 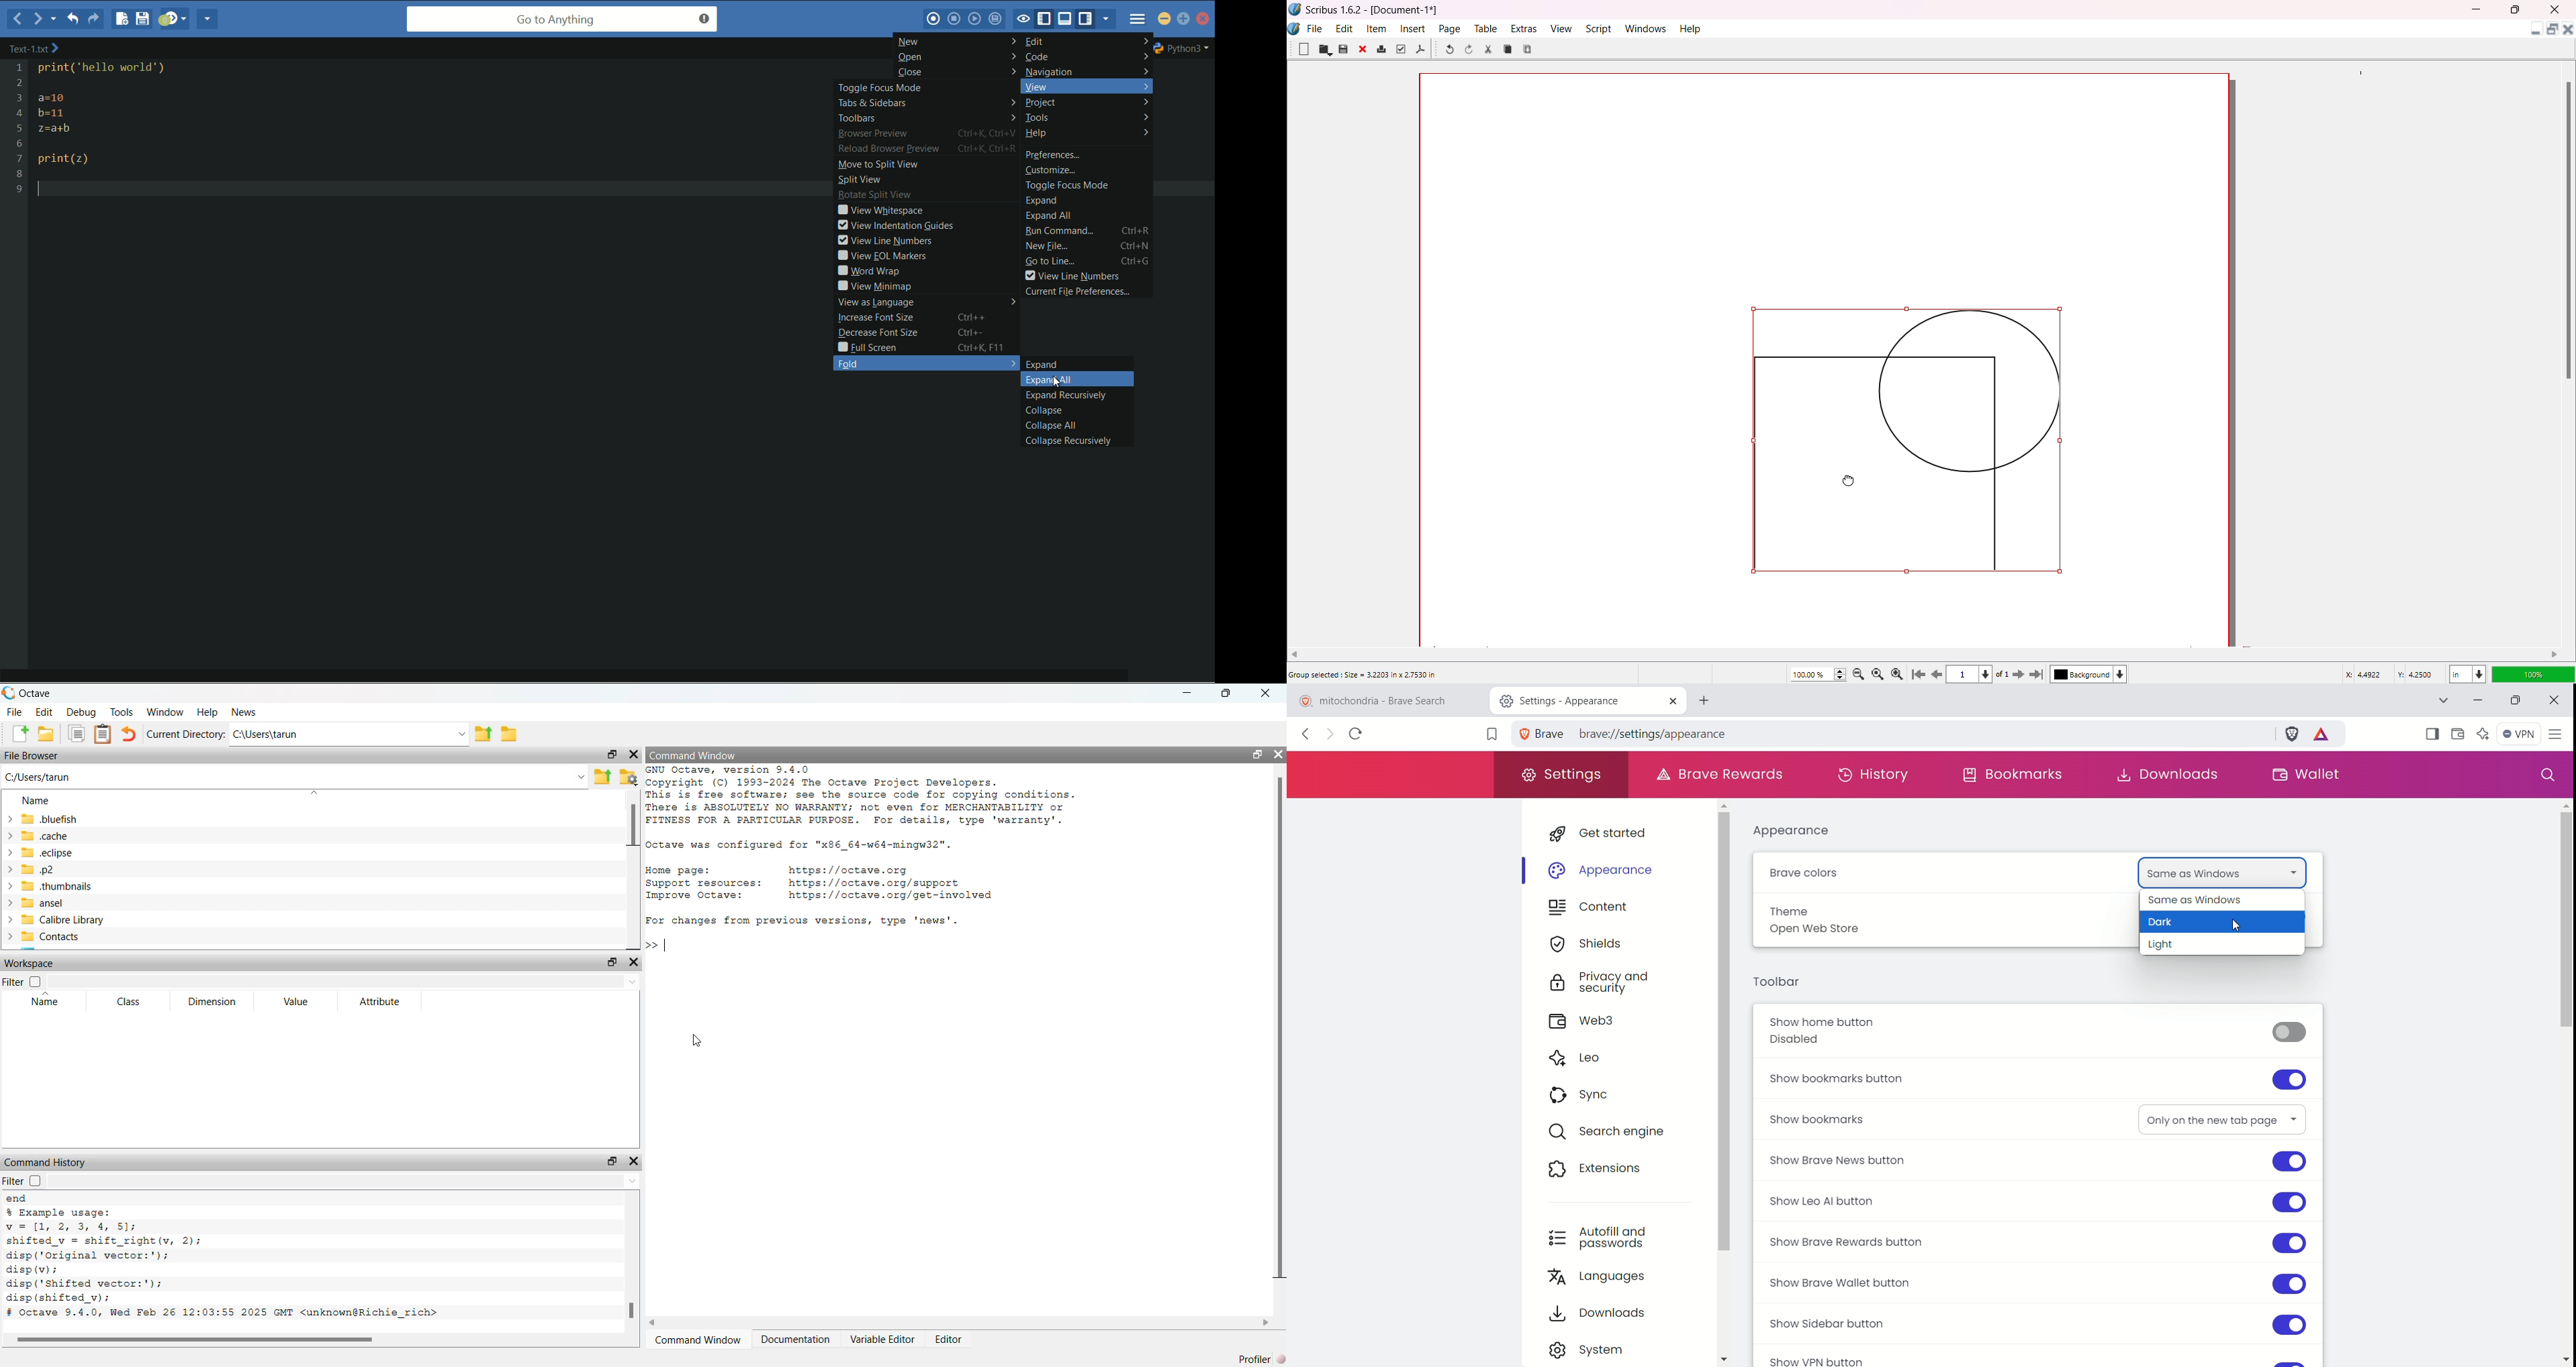 What do you see at coordinates (1060, 232) in the screenshot?
I see `run command` at bounding box center [1060, 232].